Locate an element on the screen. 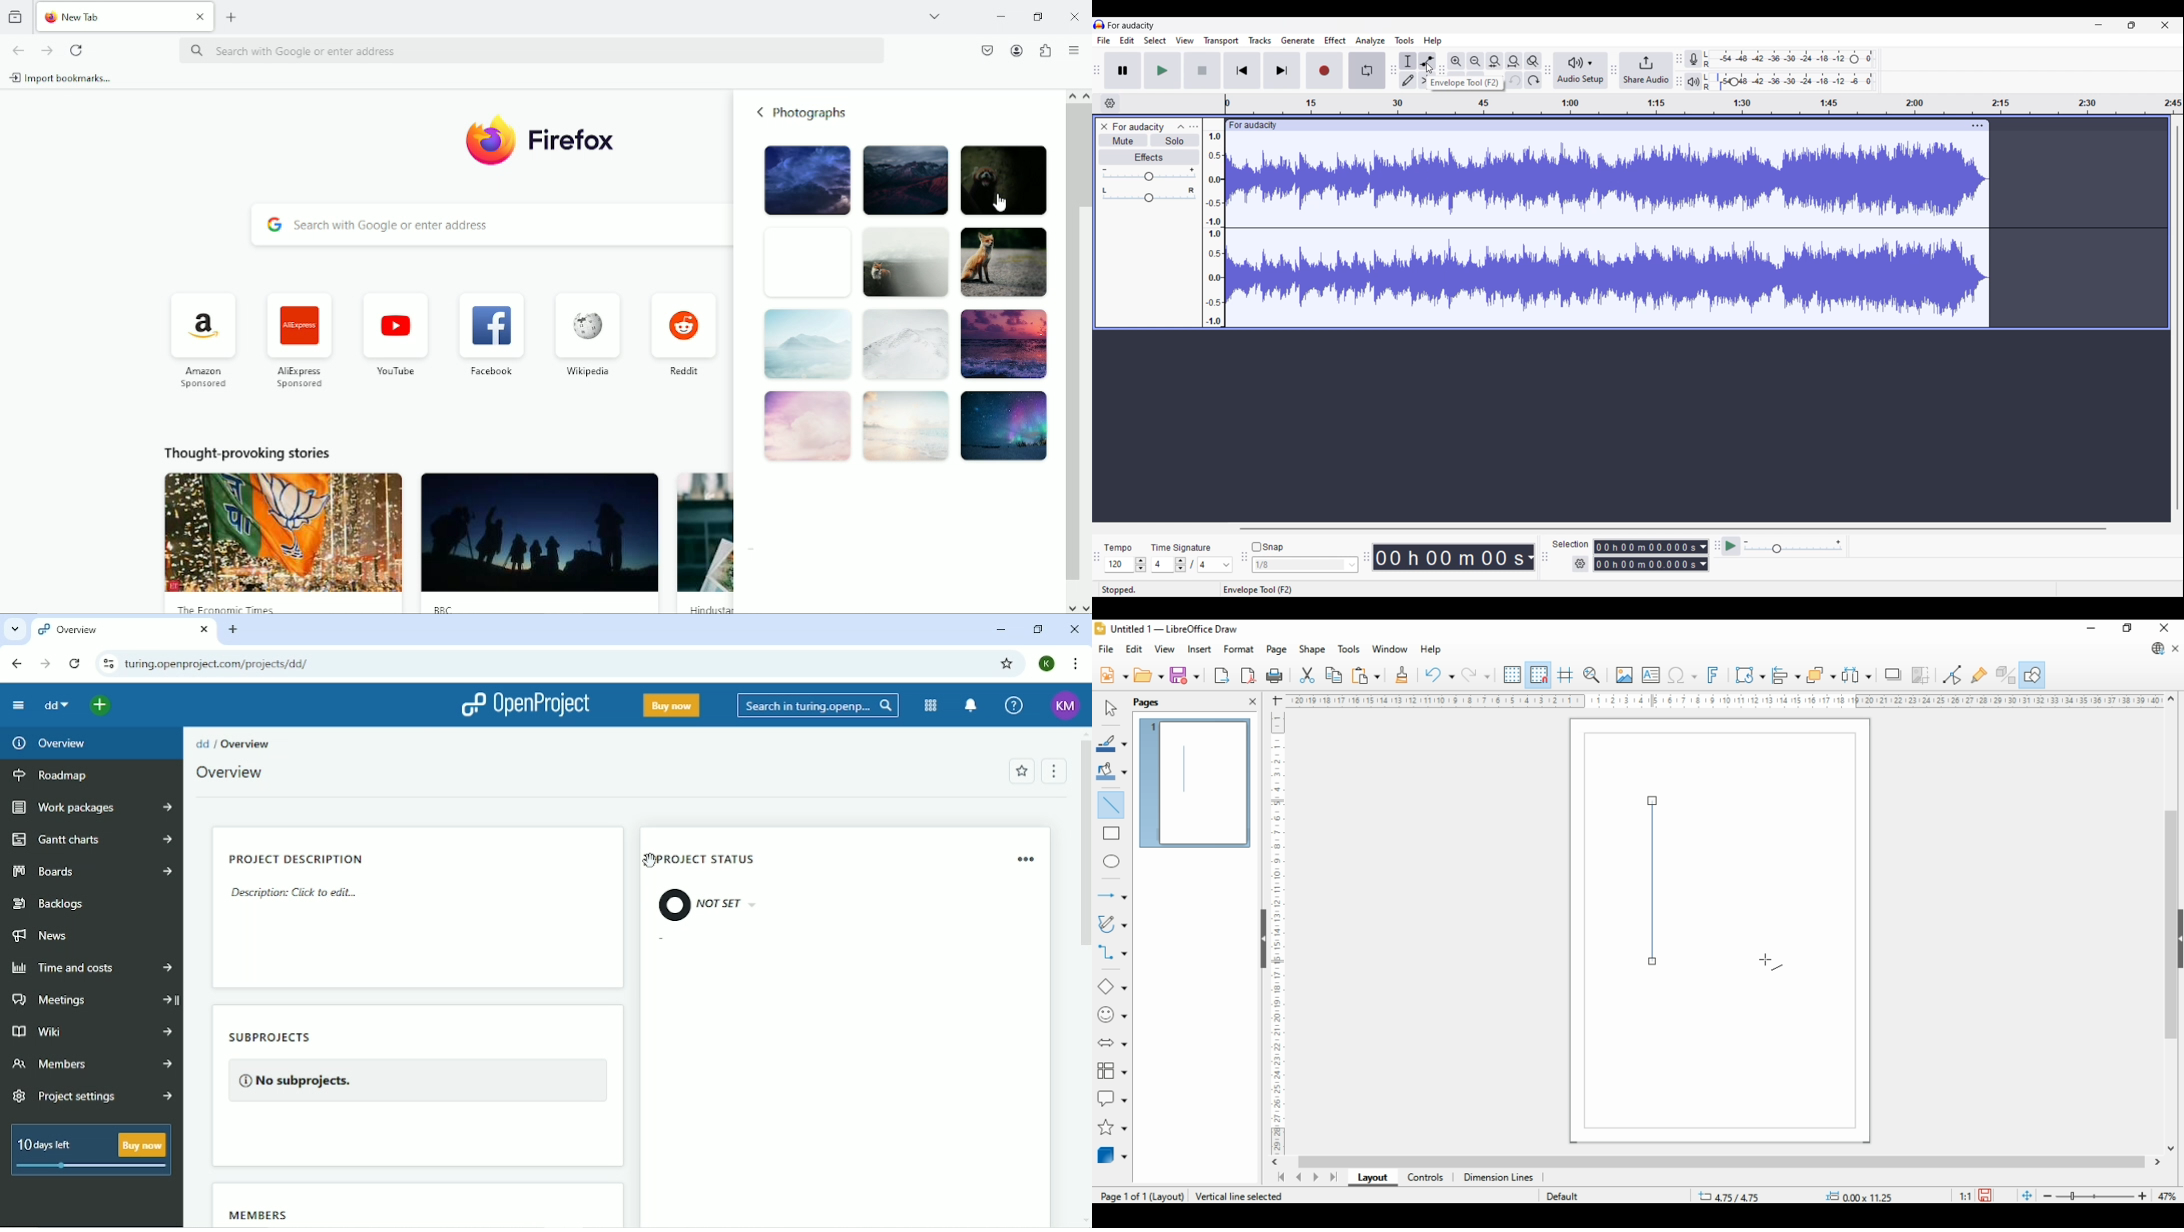 This screenshot has width=2184, height=1232. New tab is located at coordinates (233, 17).